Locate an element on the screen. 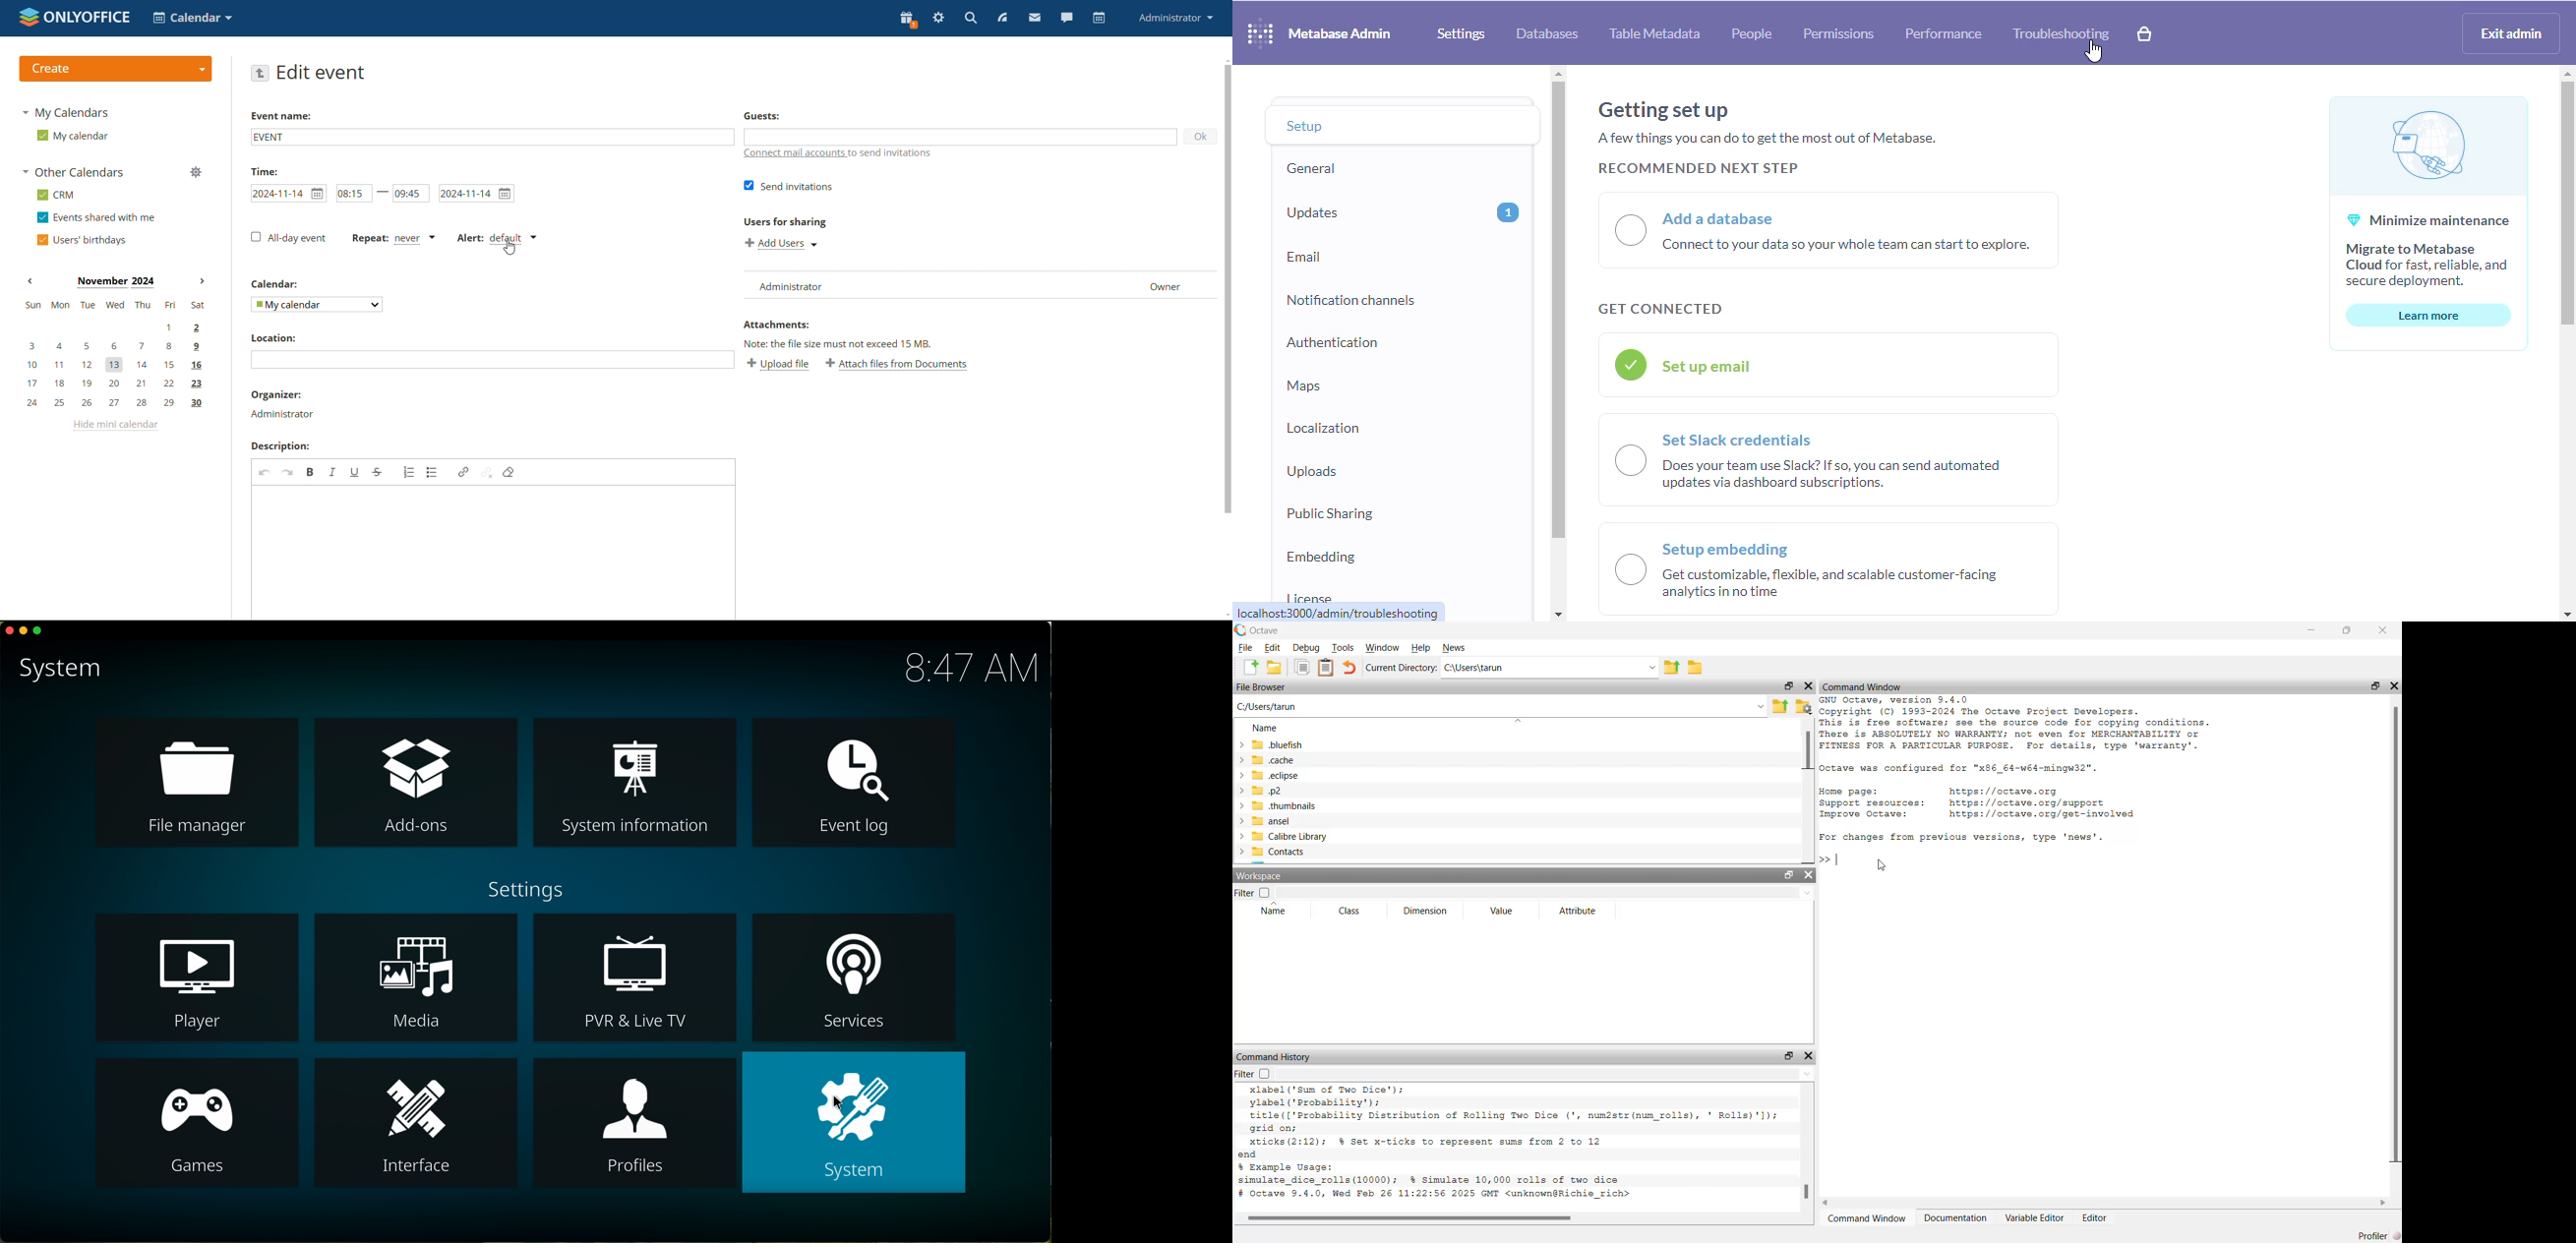  get connected is located at coordinates (1659, 310).